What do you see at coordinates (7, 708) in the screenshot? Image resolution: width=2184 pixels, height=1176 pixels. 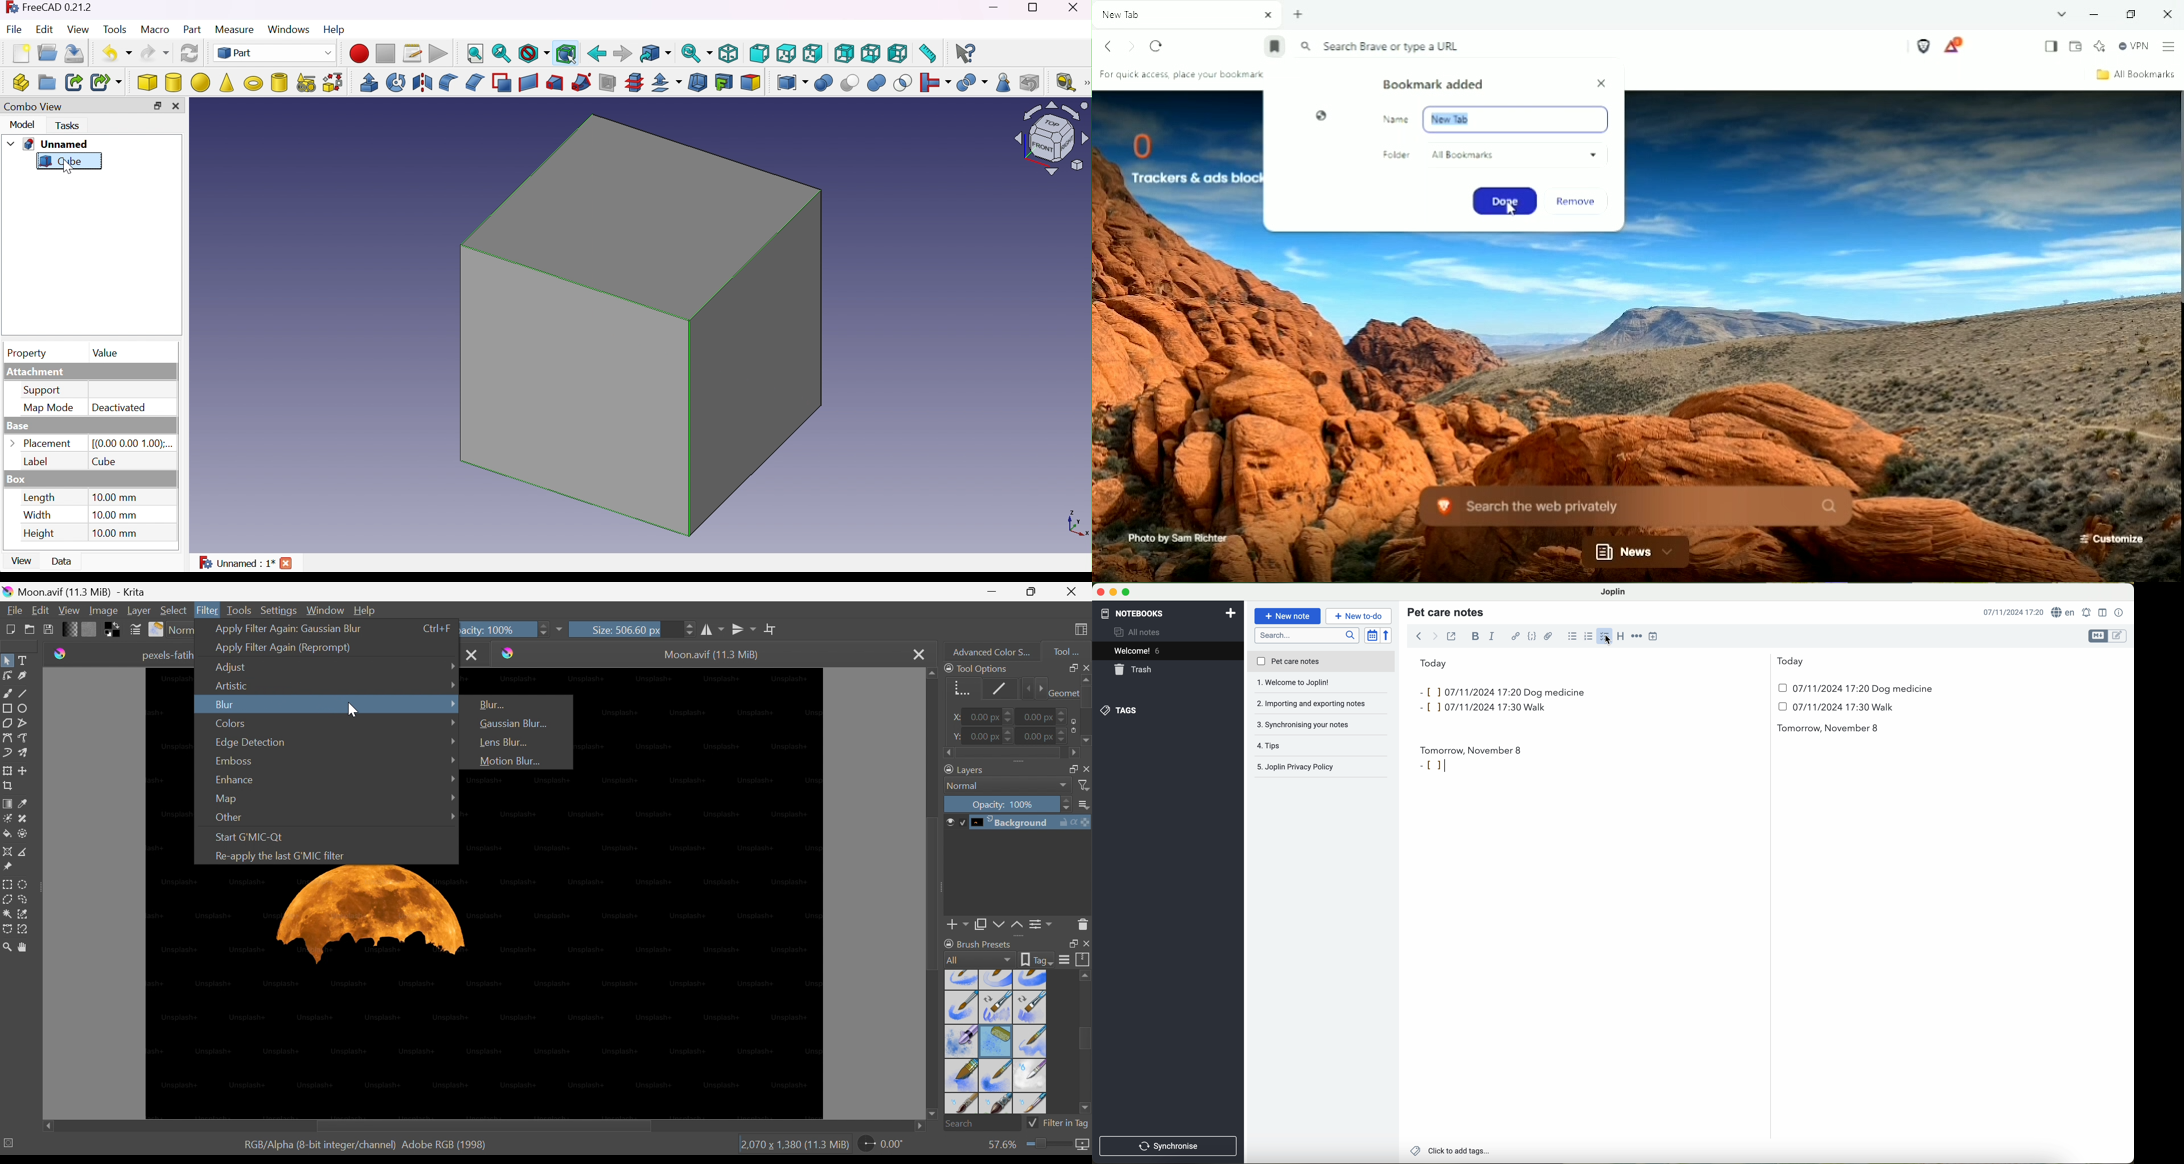 I see `Rectangle tool` at bounding box center [7, 708].